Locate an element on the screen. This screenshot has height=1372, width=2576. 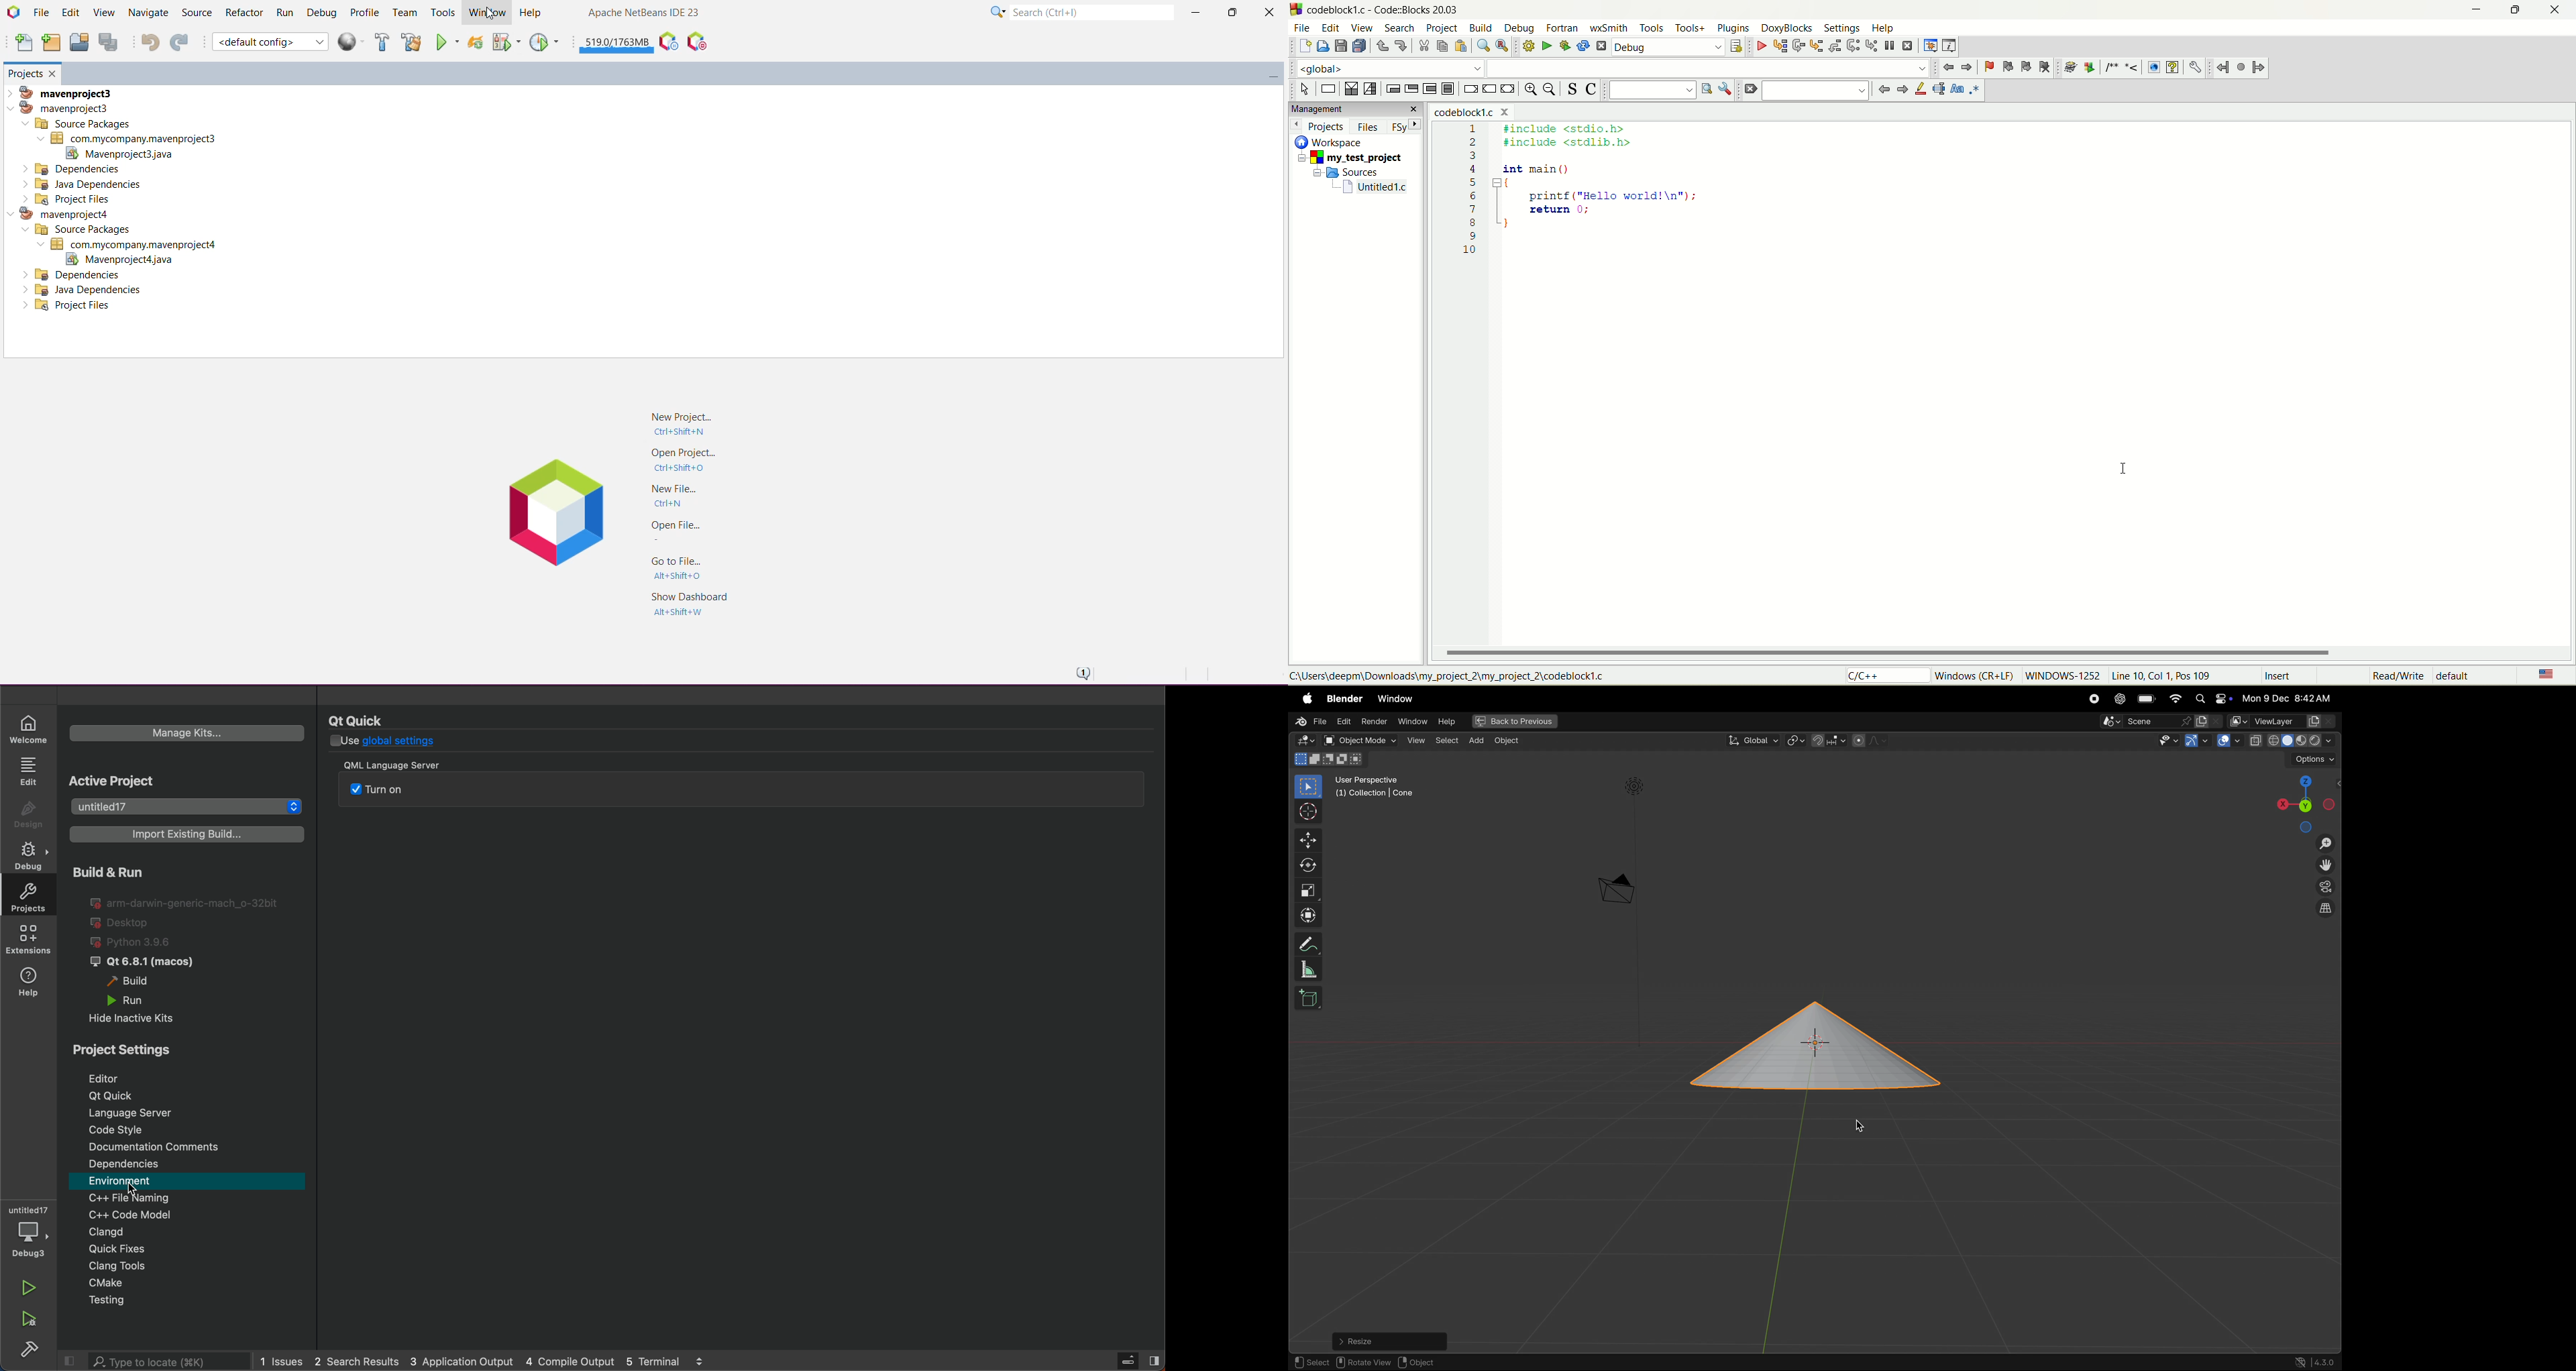
step into instruction is located at coordinates (1870, 44).